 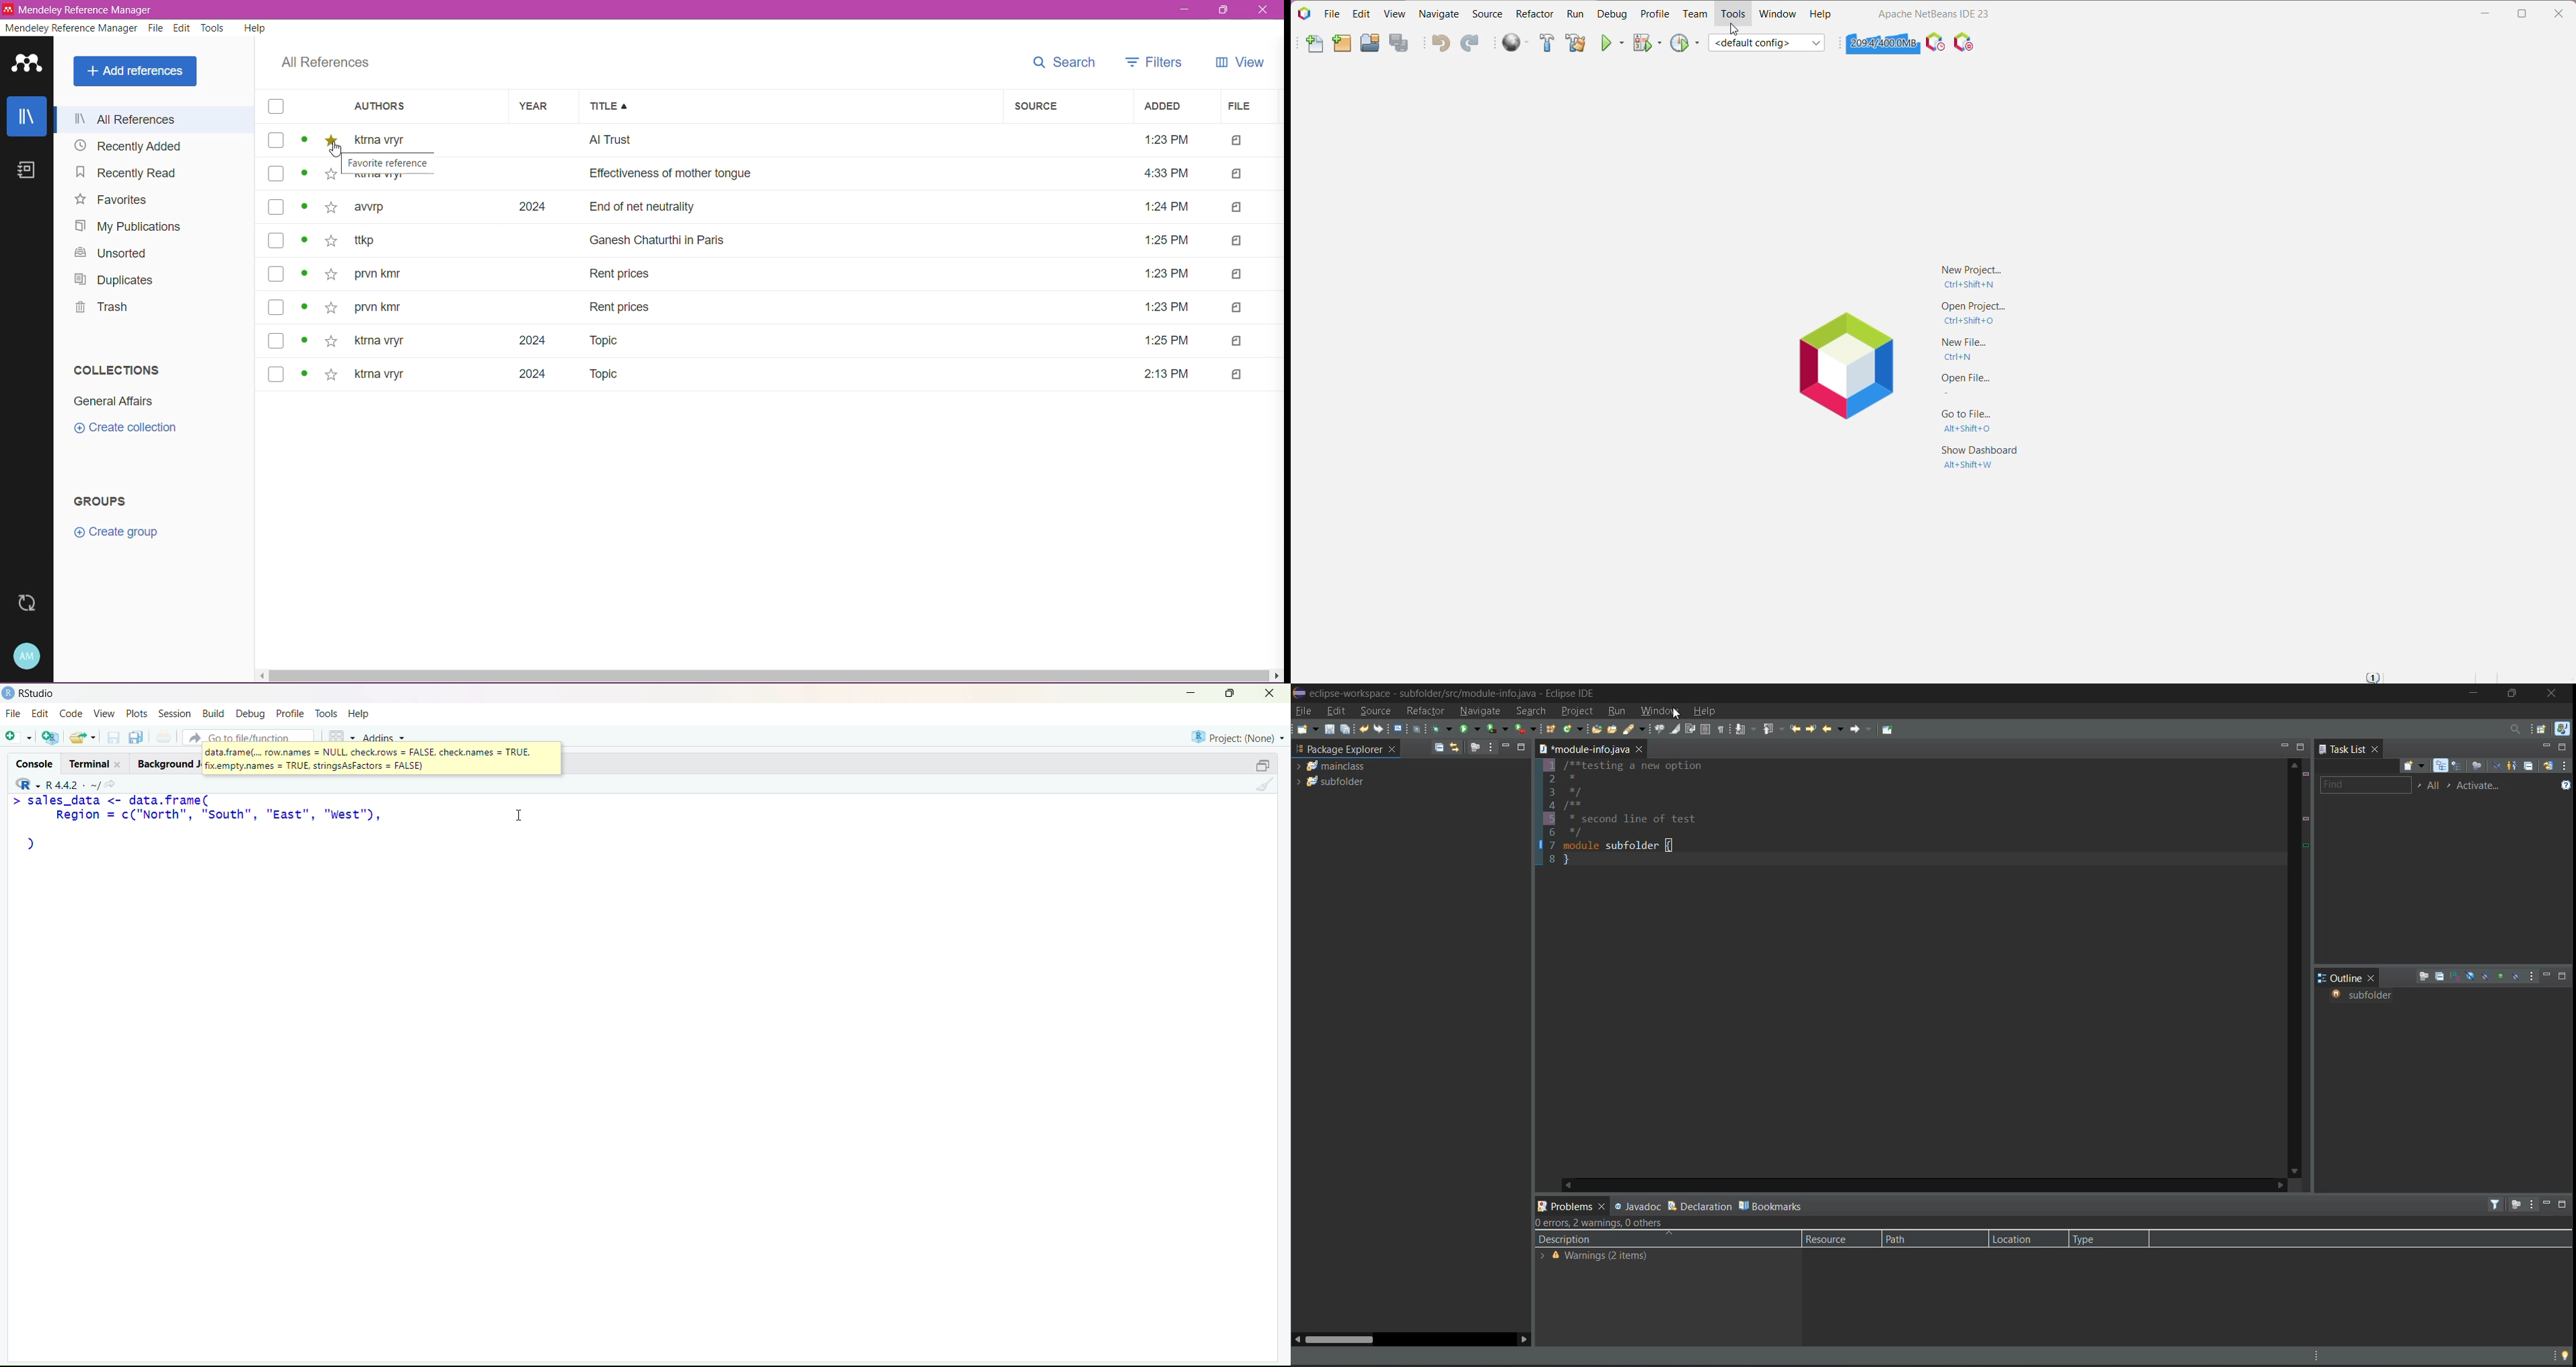 What do you see at coordinates (1238, 735) in the screenshot?
I see `Project: (None)` at bounding box center [1238, 735].